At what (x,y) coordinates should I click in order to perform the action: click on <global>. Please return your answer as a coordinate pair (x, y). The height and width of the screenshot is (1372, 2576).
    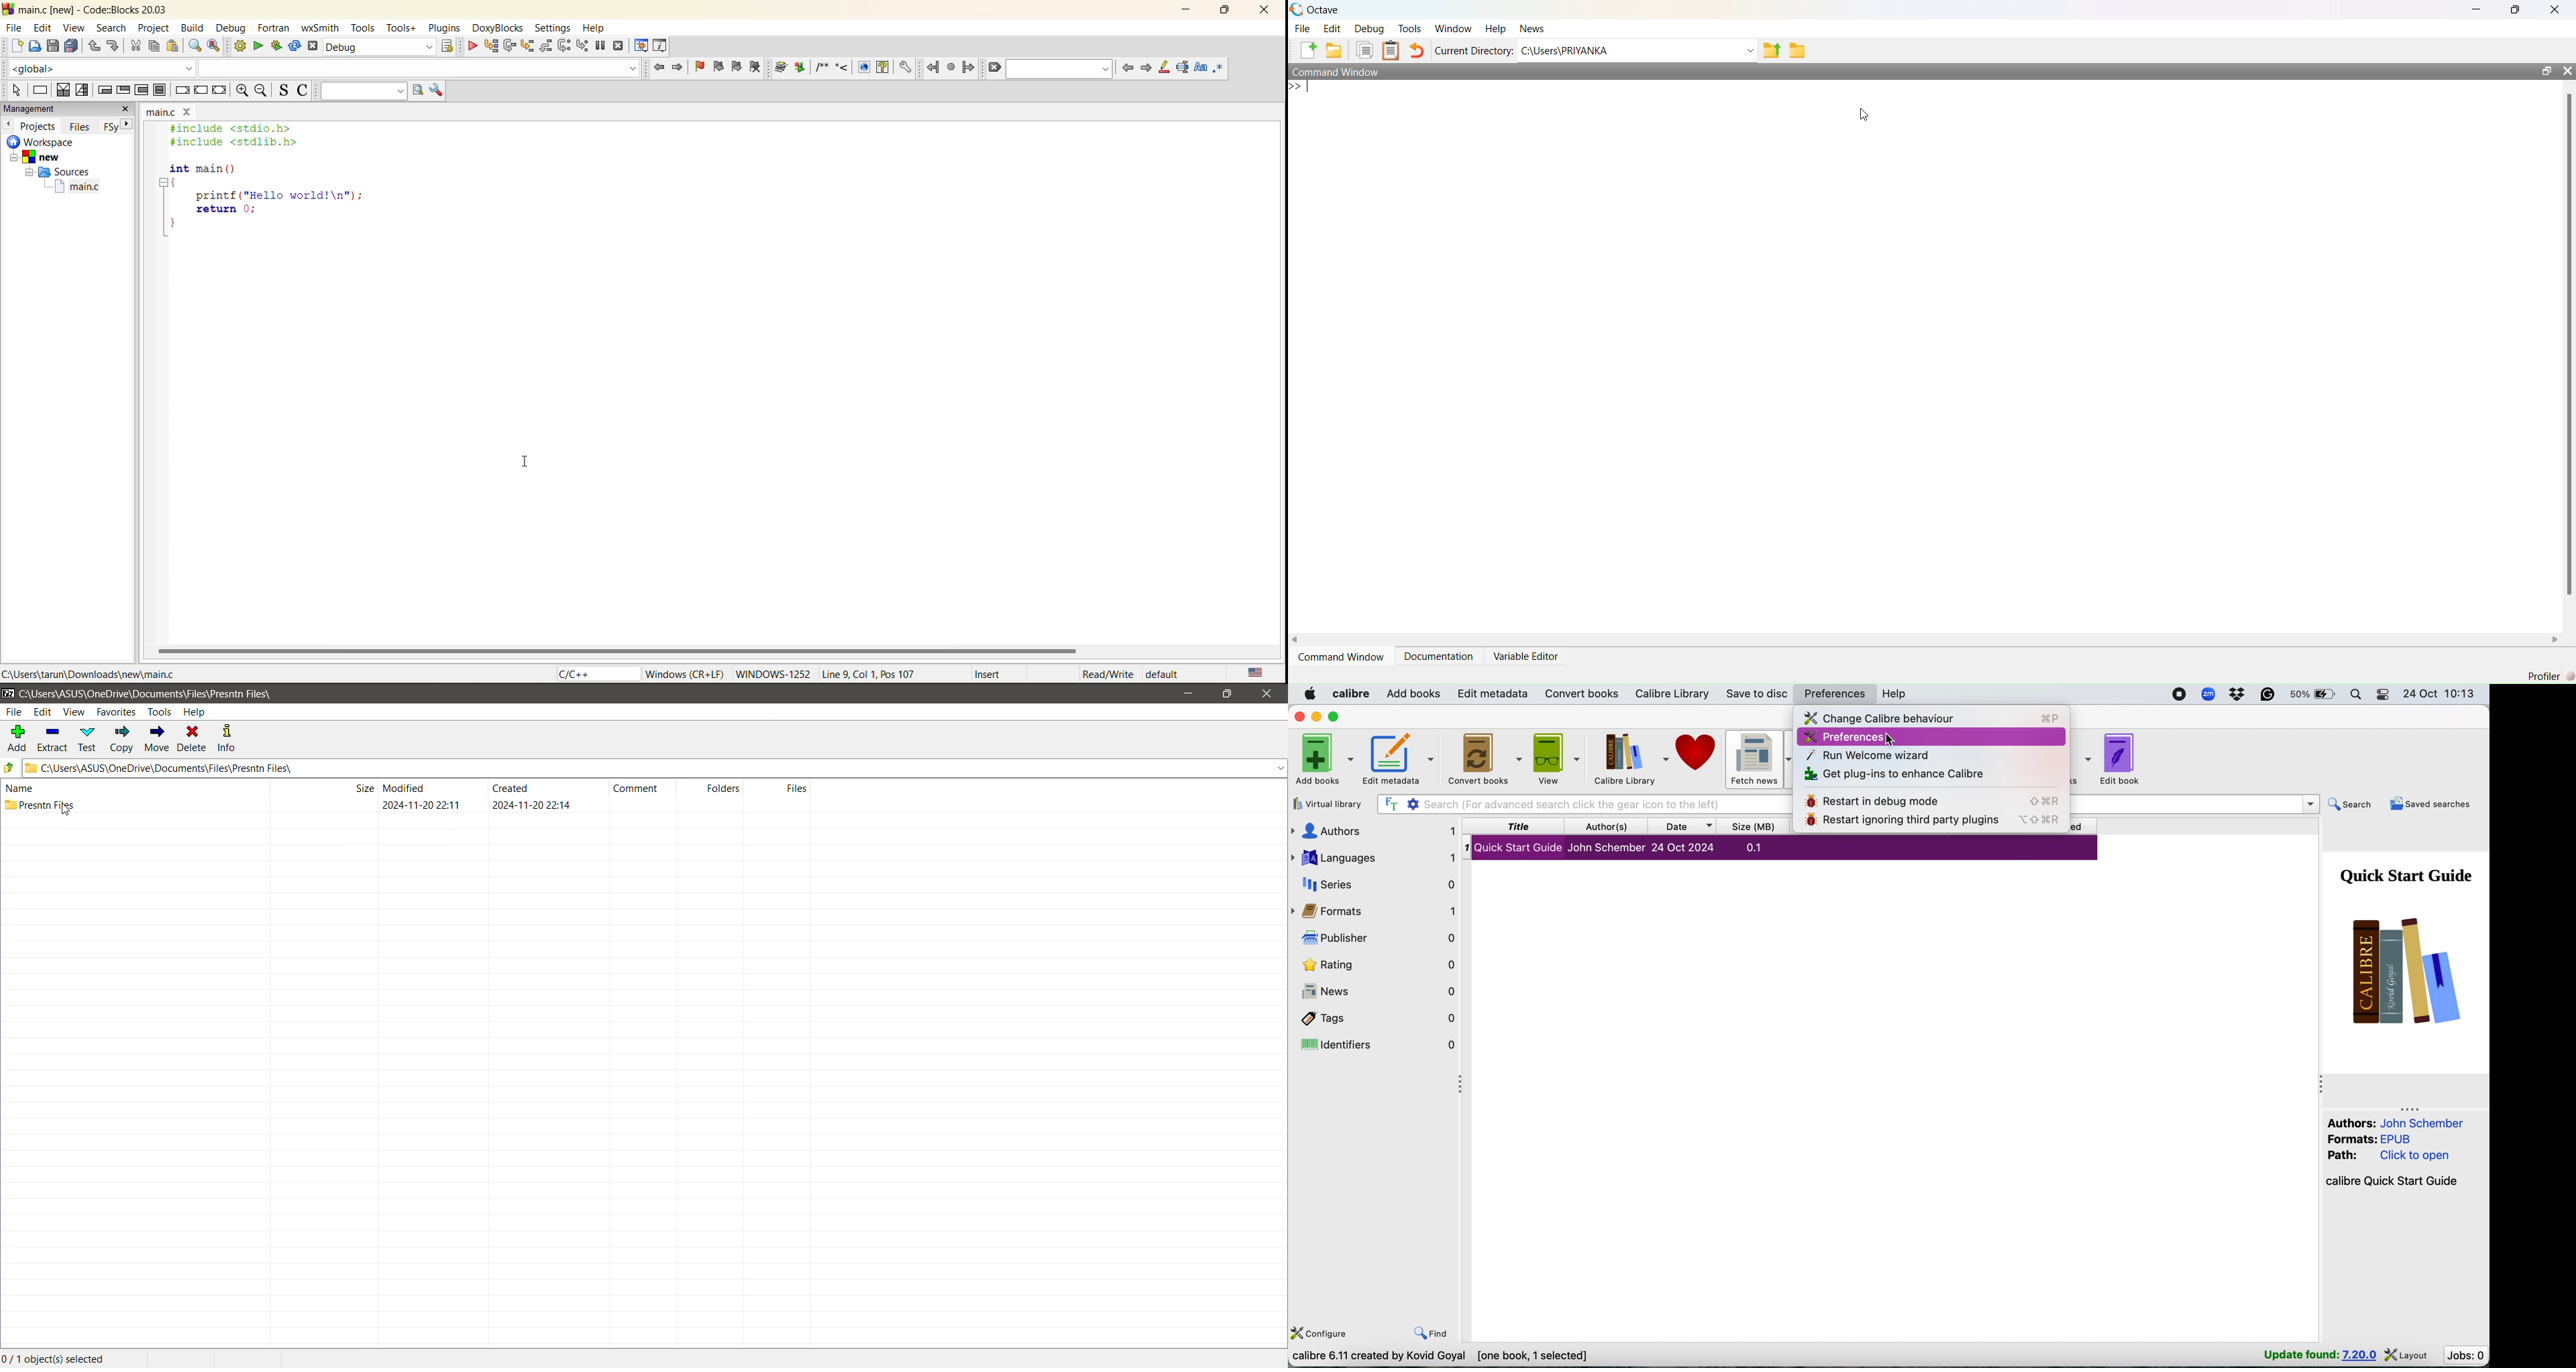
    Looking at the image, I should click on (100, 68).